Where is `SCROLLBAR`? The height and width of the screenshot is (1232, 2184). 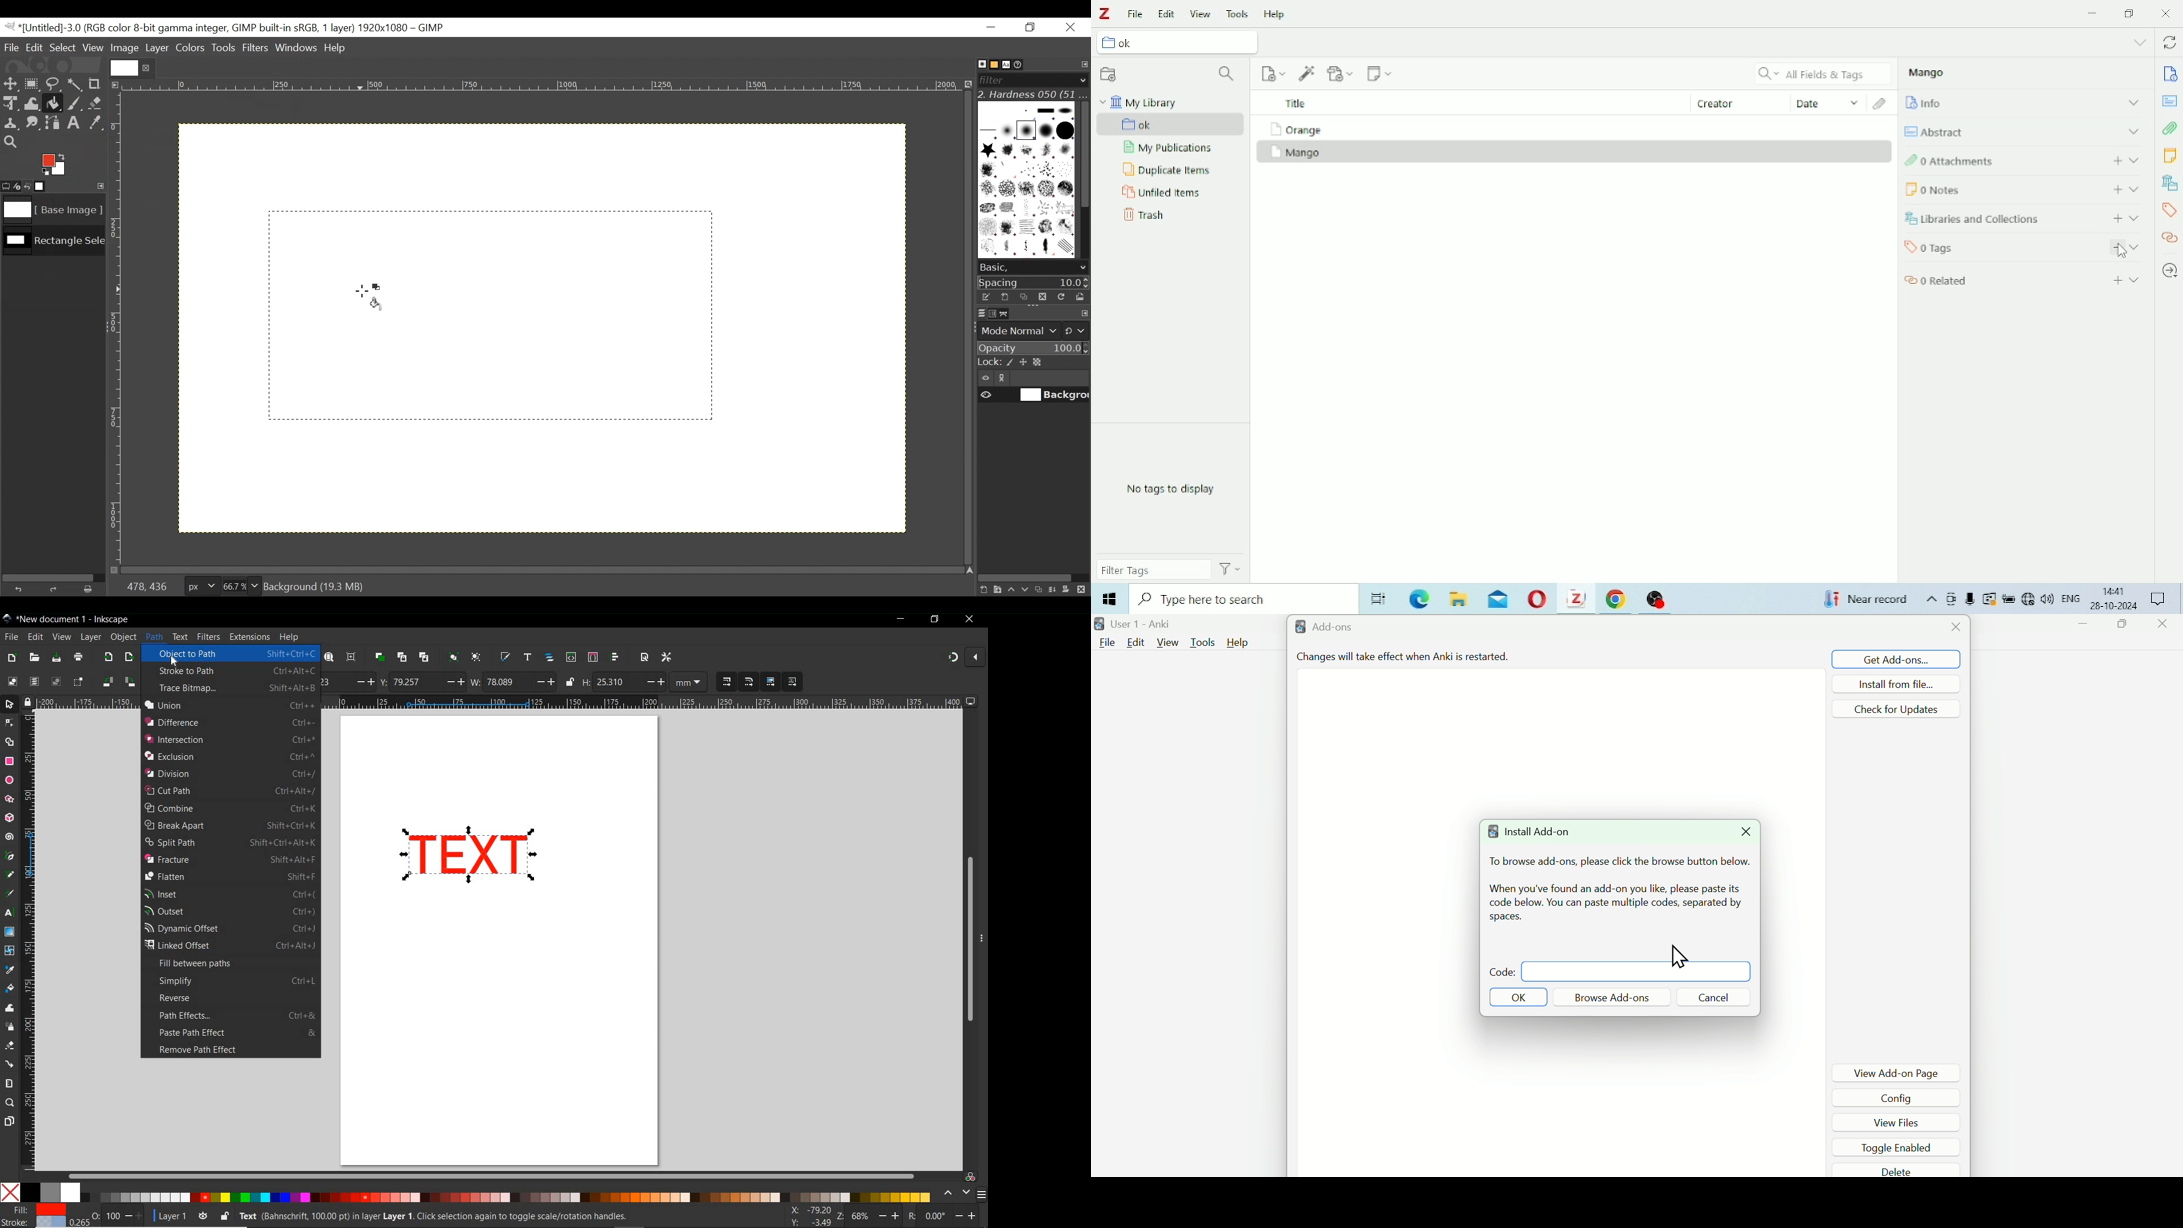 SCROLLBAR is located at coordinates (966, 938).